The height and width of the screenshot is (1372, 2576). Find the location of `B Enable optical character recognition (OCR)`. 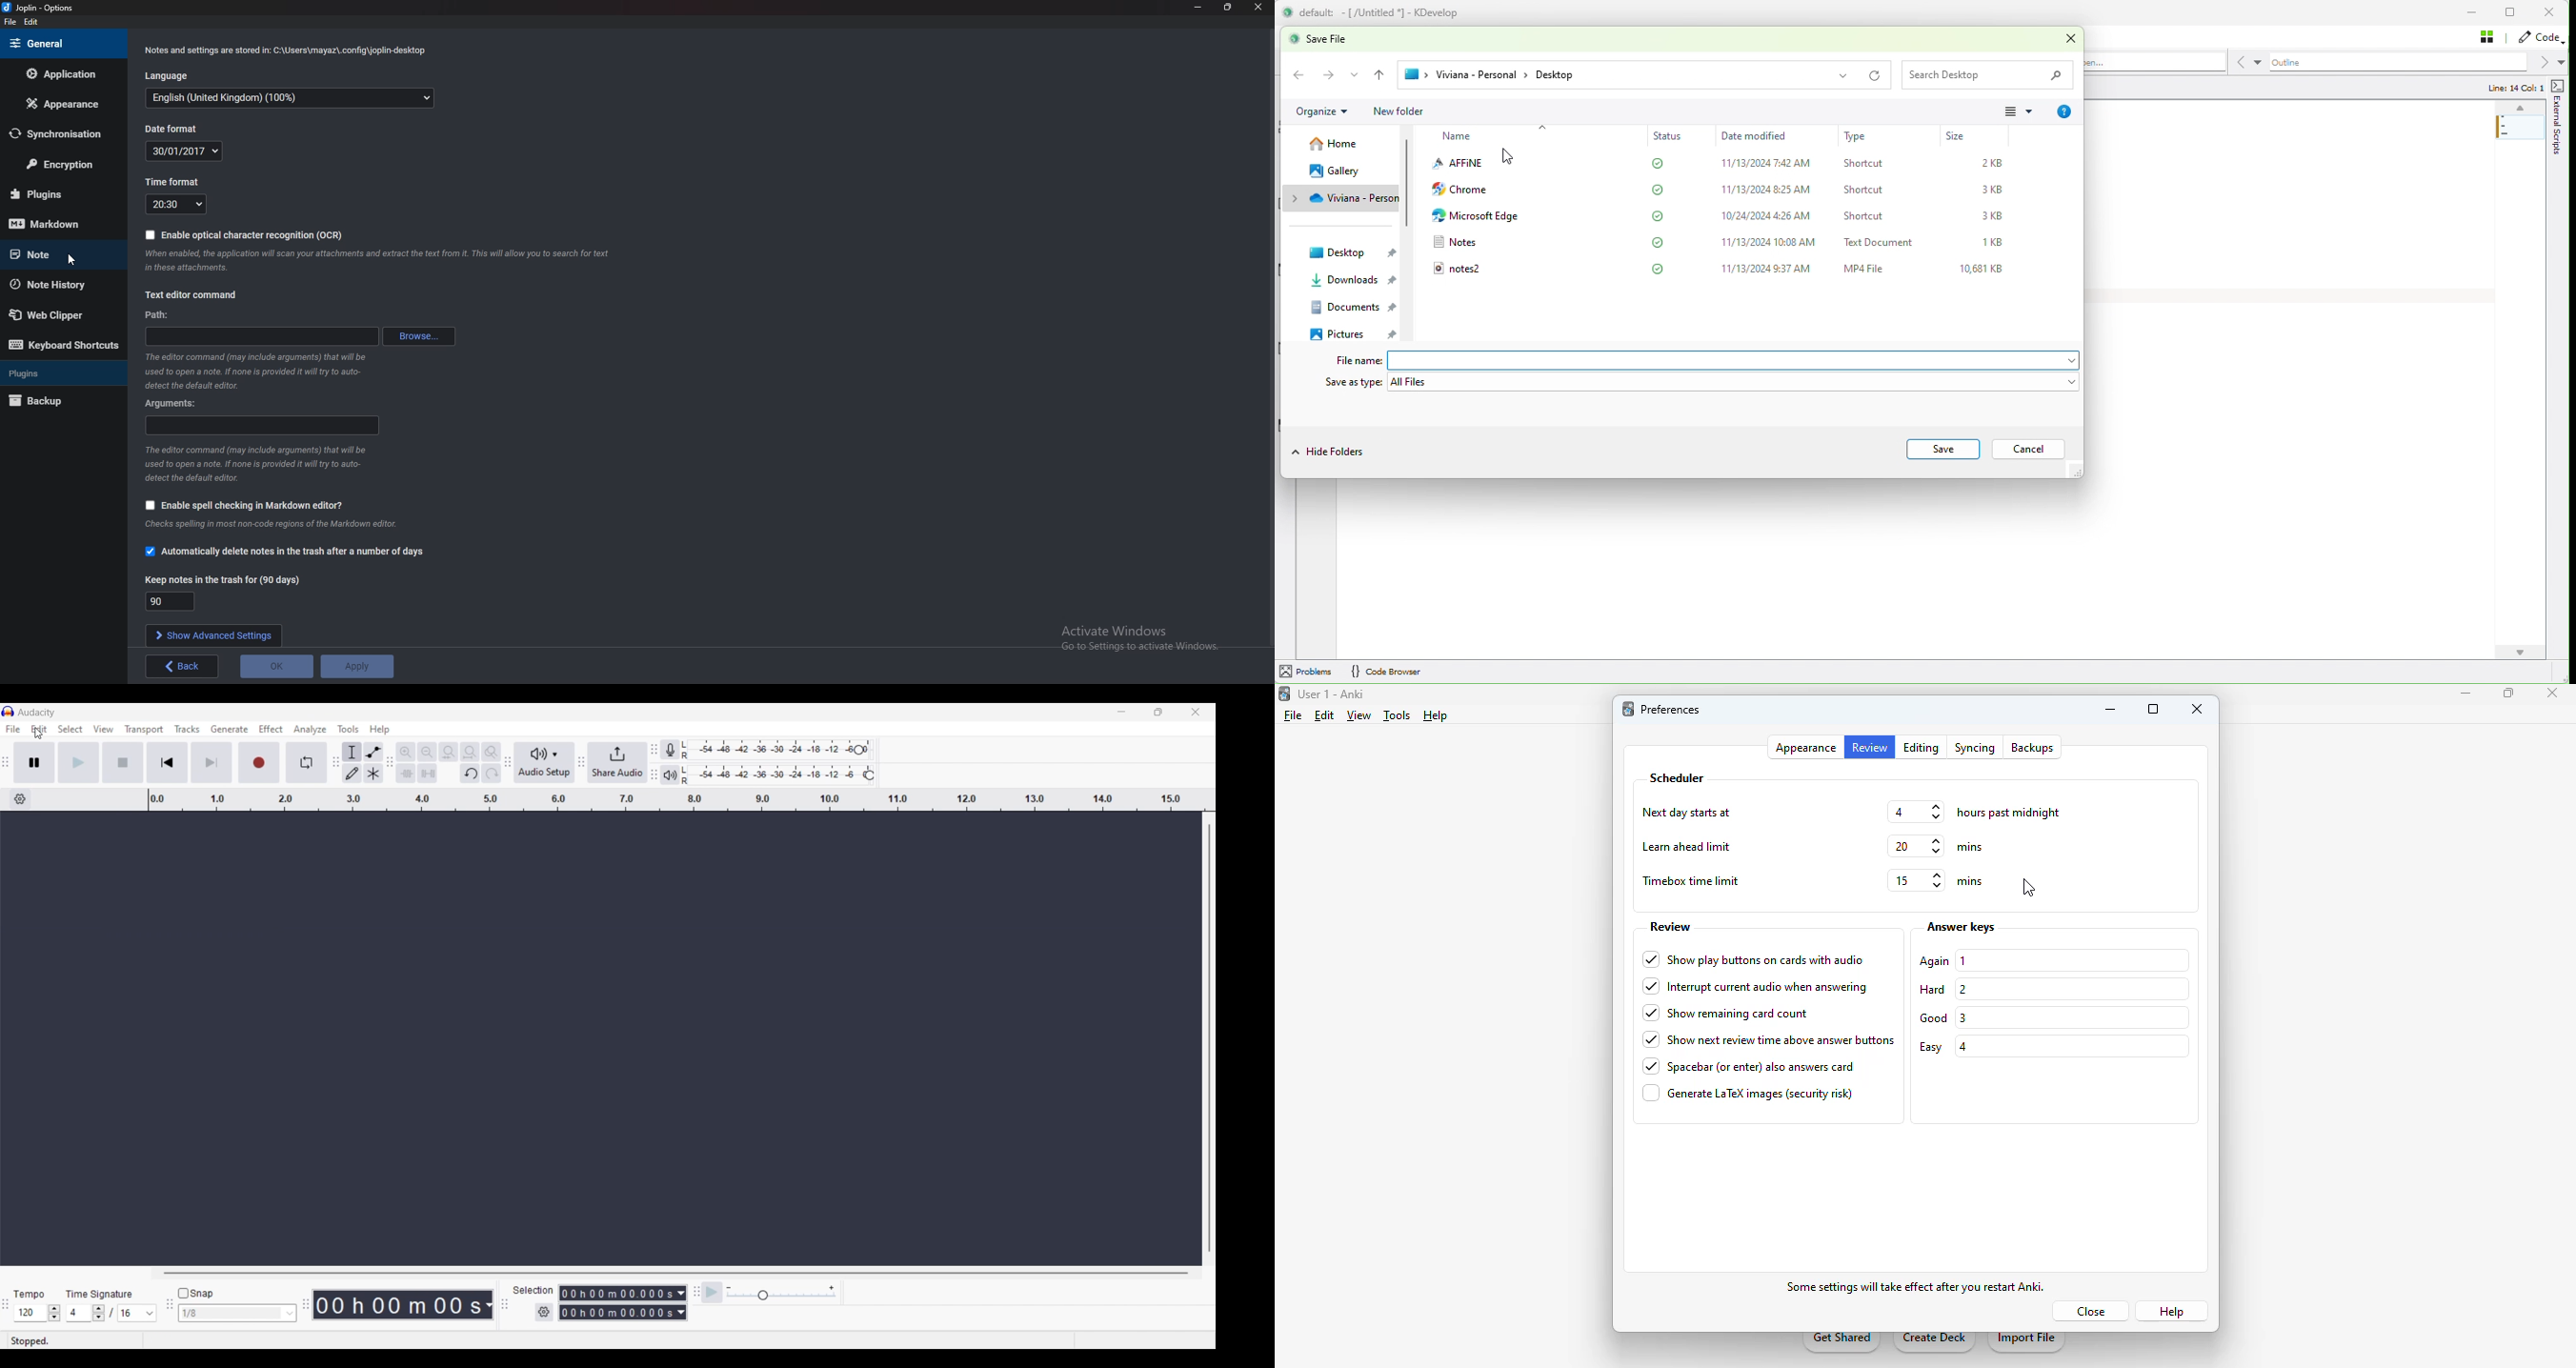

B Enable optical character recognition (OCR) is located at coordinates (242, 236).